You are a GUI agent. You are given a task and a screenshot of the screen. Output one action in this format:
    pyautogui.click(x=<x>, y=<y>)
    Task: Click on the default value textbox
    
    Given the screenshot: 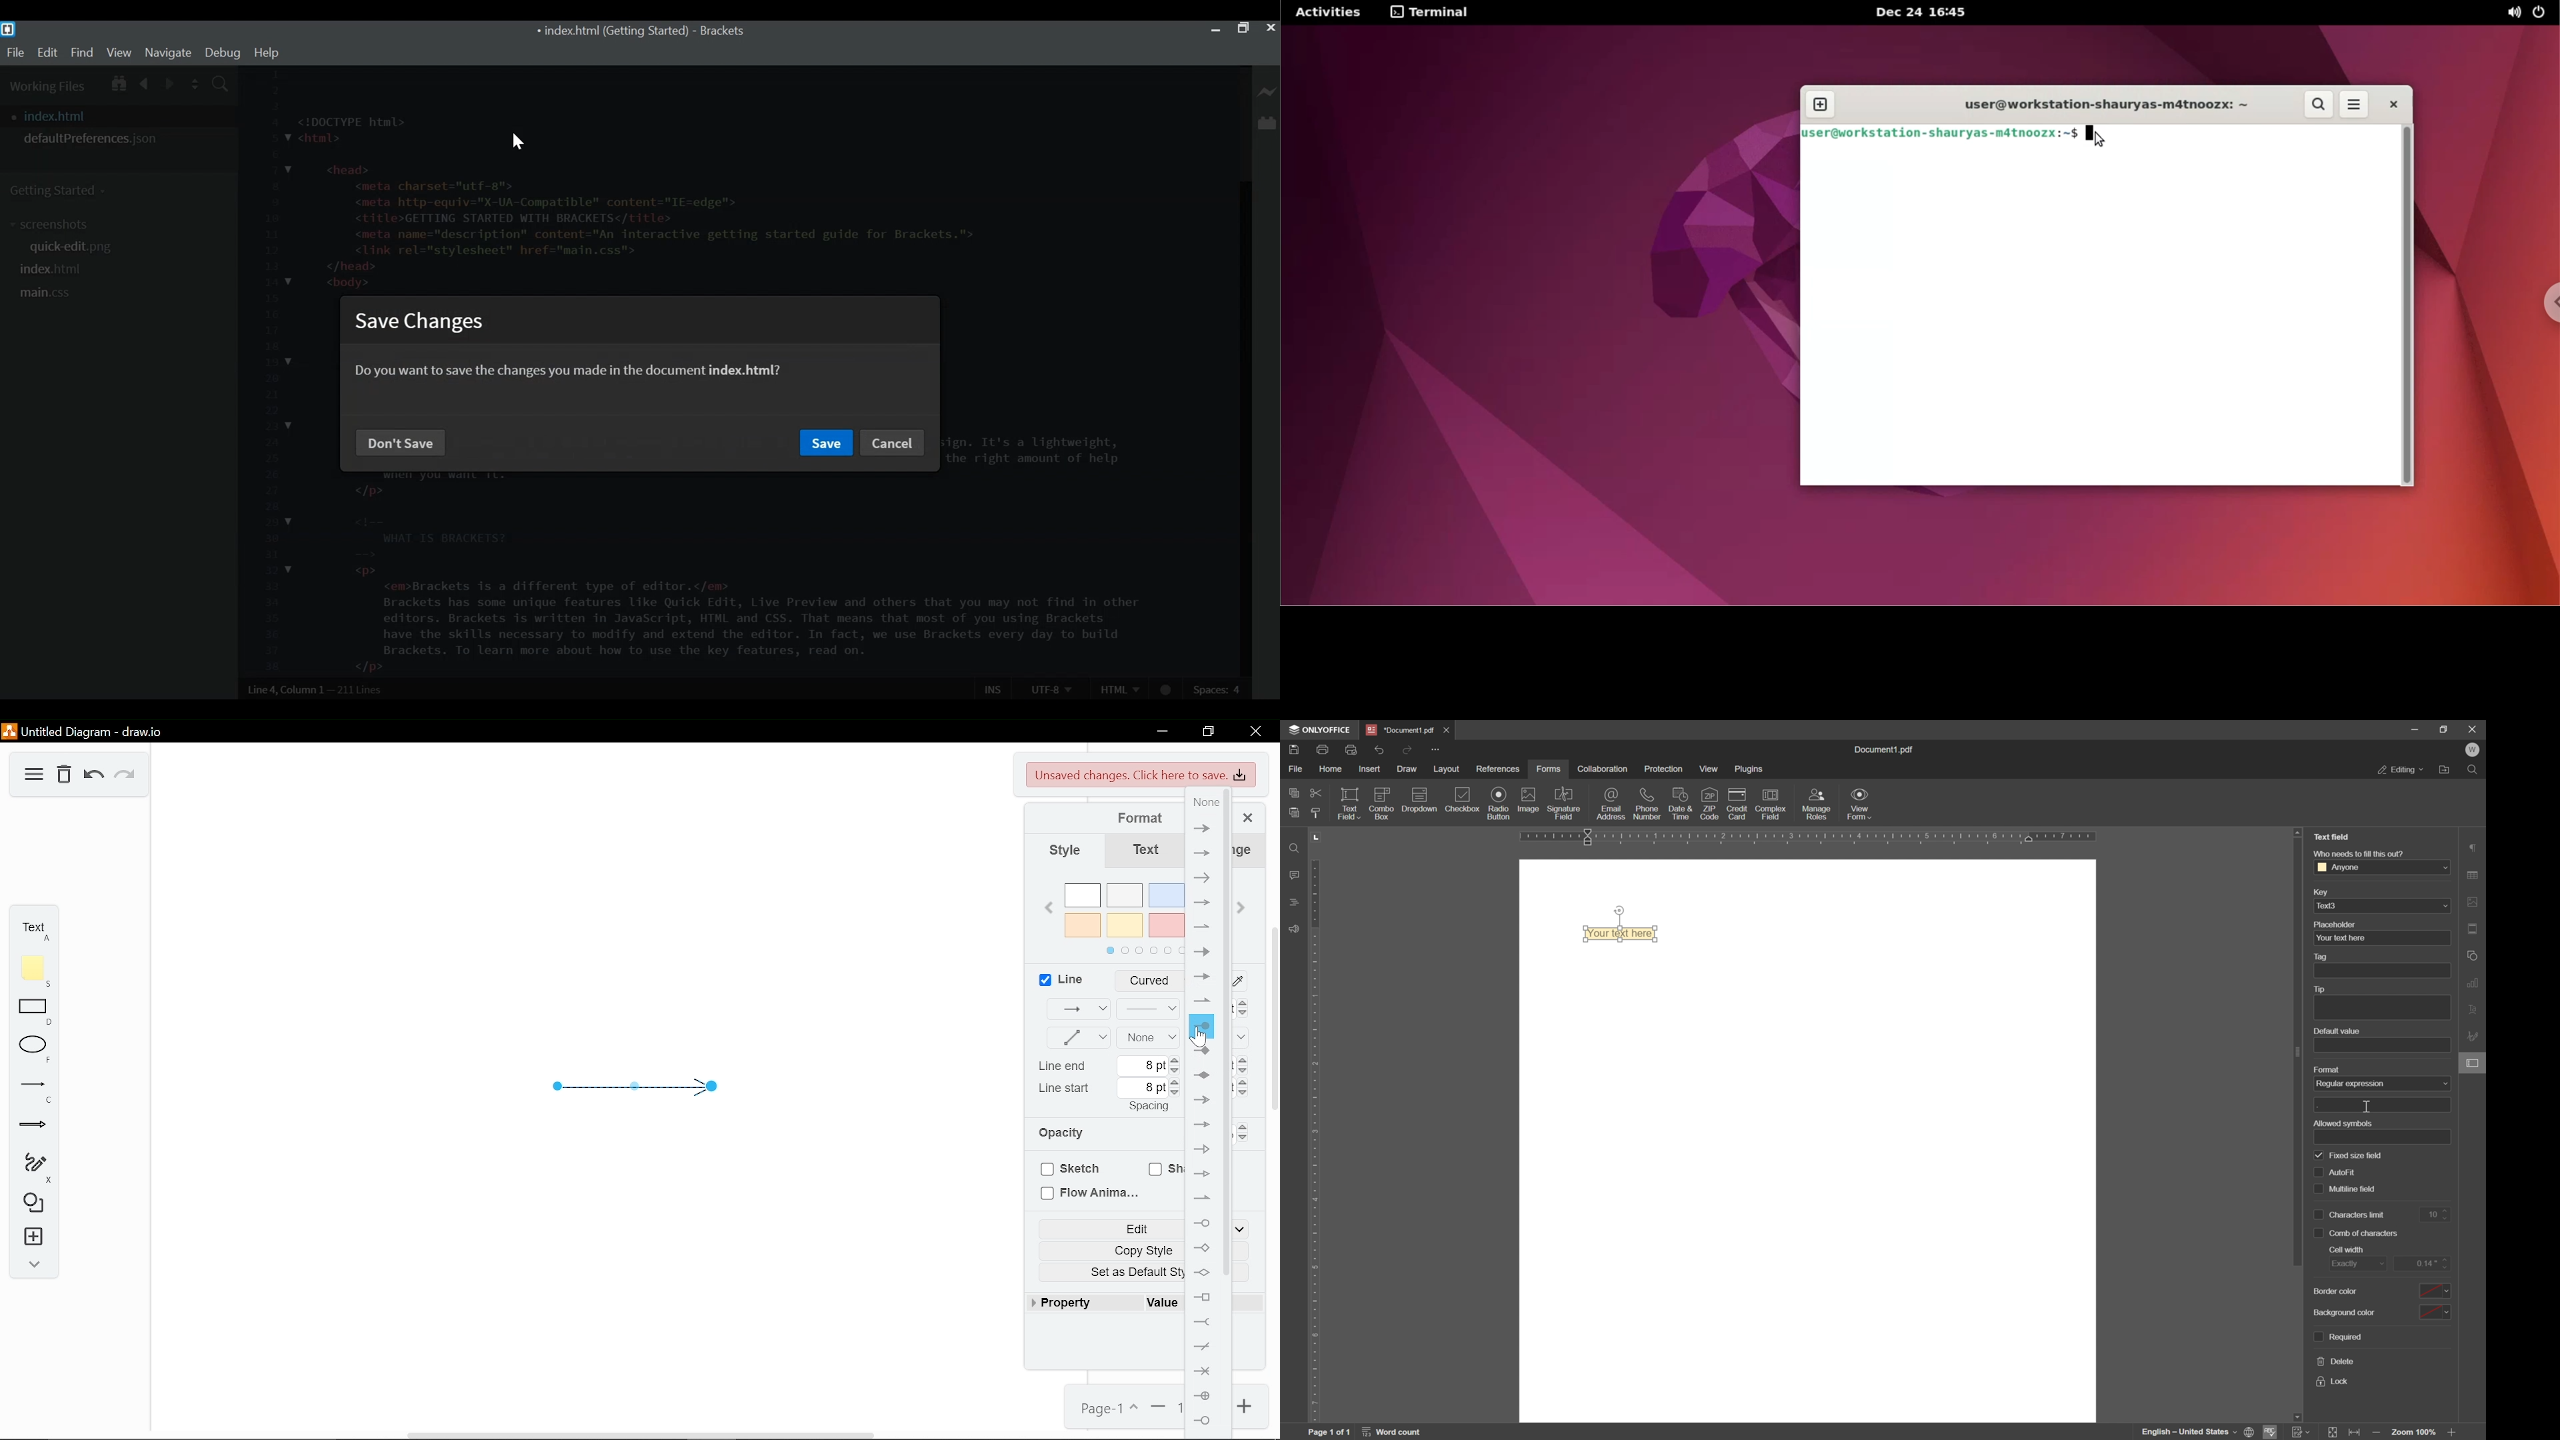 What is the action you would take?
    pyautogui.click(x=2384, y=1045)
    